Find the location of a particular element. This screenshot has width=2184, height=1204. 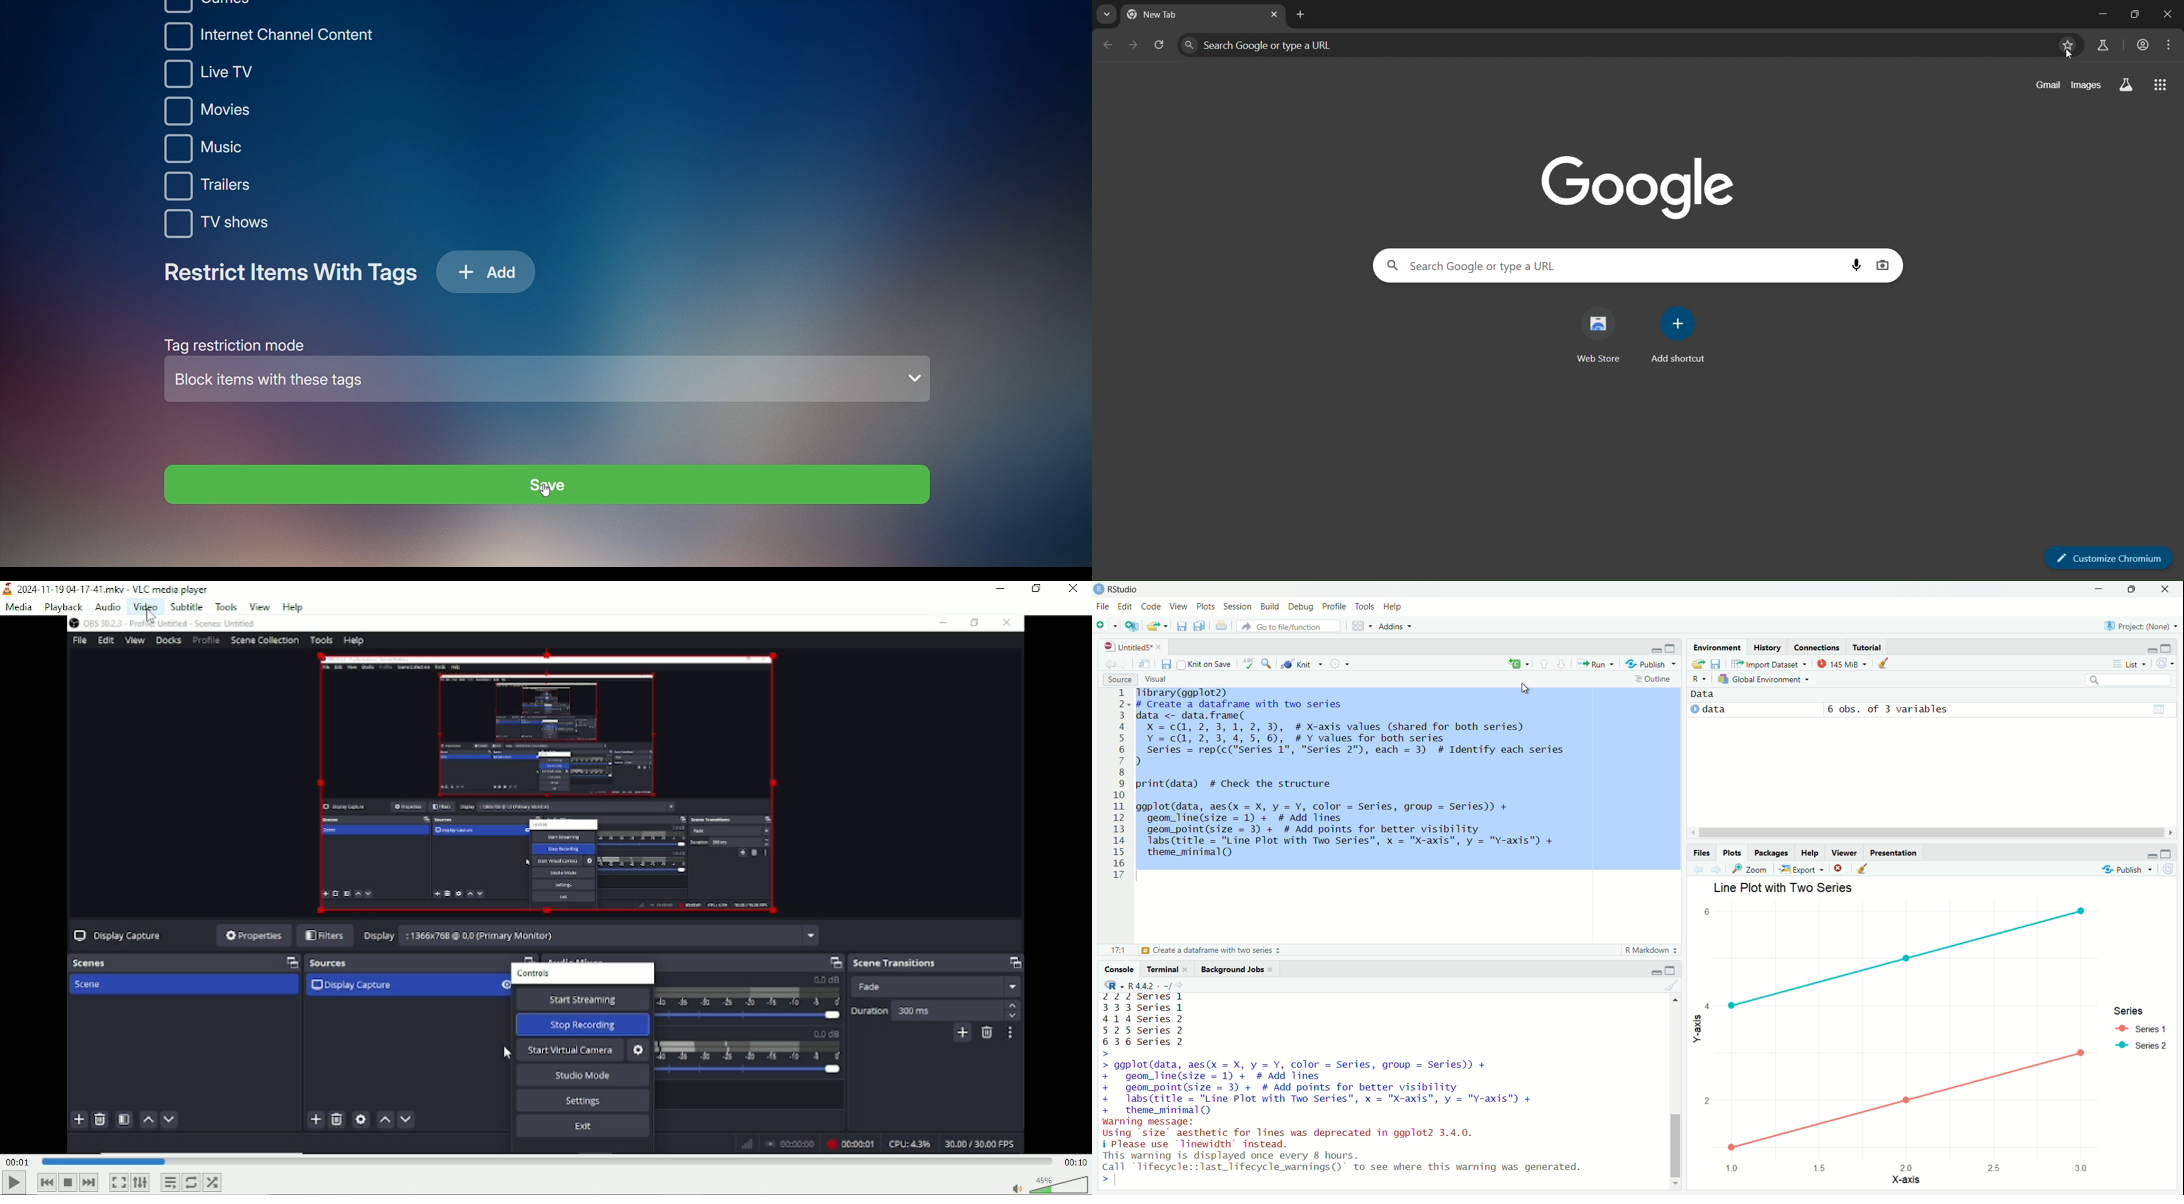

Scrollbar  is located at coordinates (1676, 1096).